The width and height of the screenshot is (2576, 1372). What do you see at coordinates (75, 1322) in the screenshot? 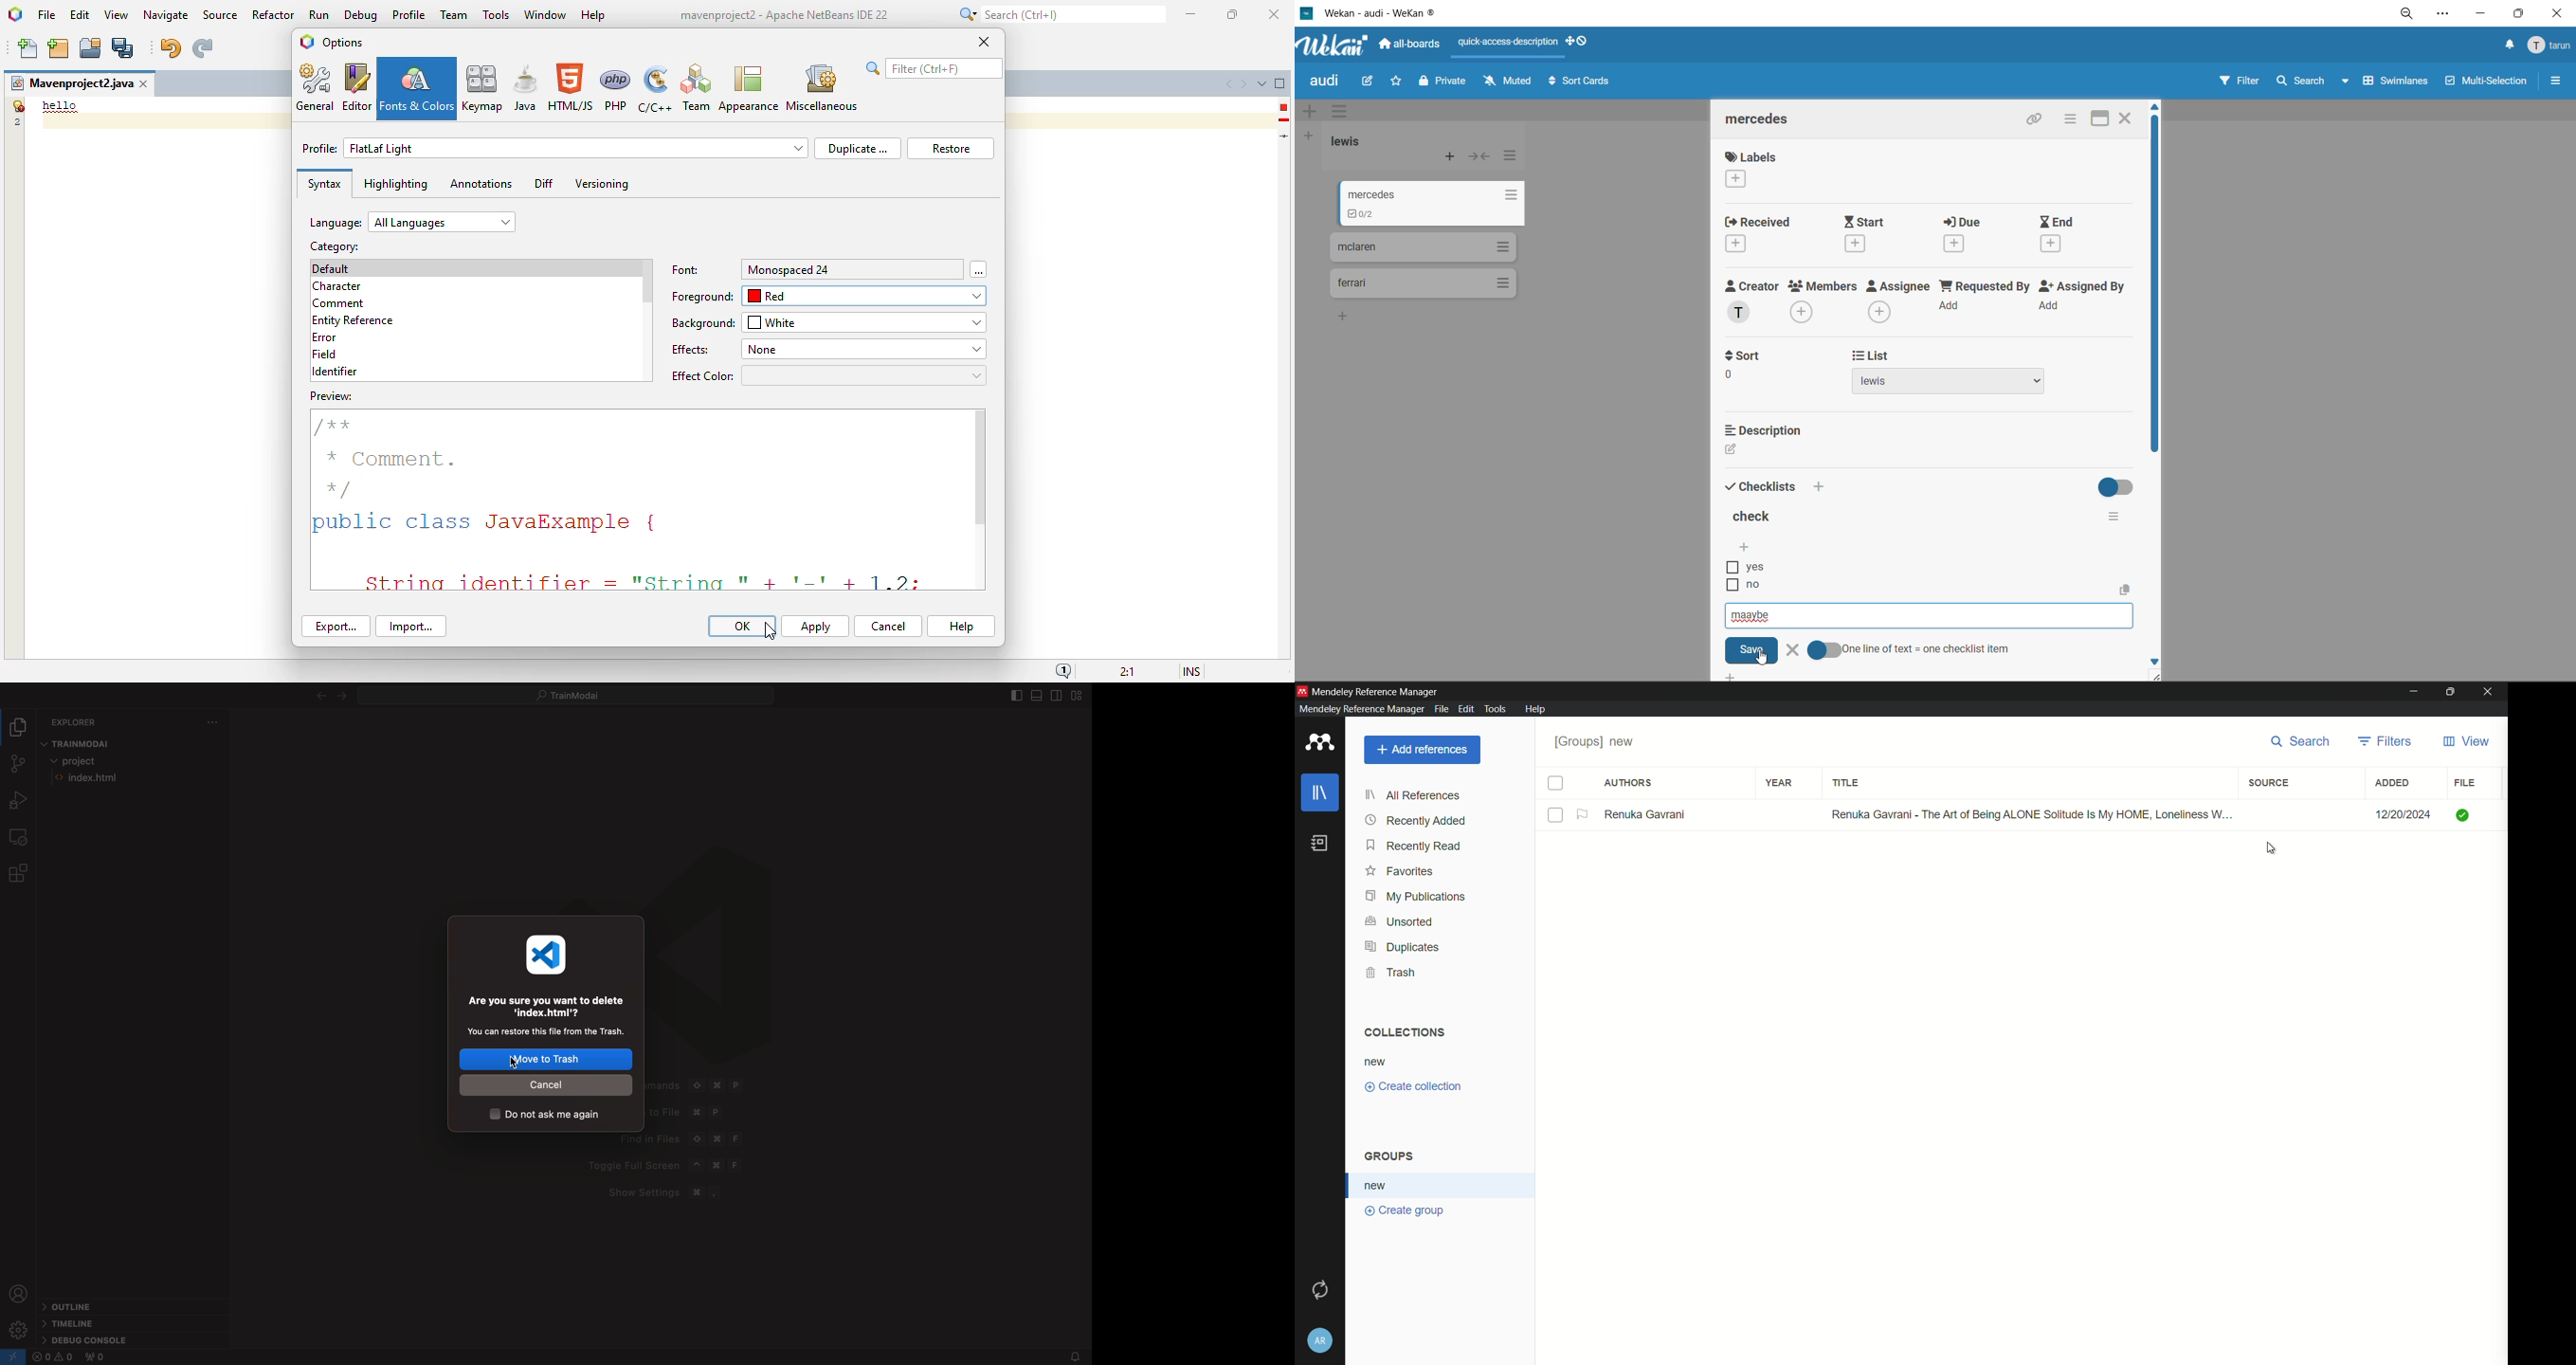
I see `timeline` at bounding box center [75, 1322].